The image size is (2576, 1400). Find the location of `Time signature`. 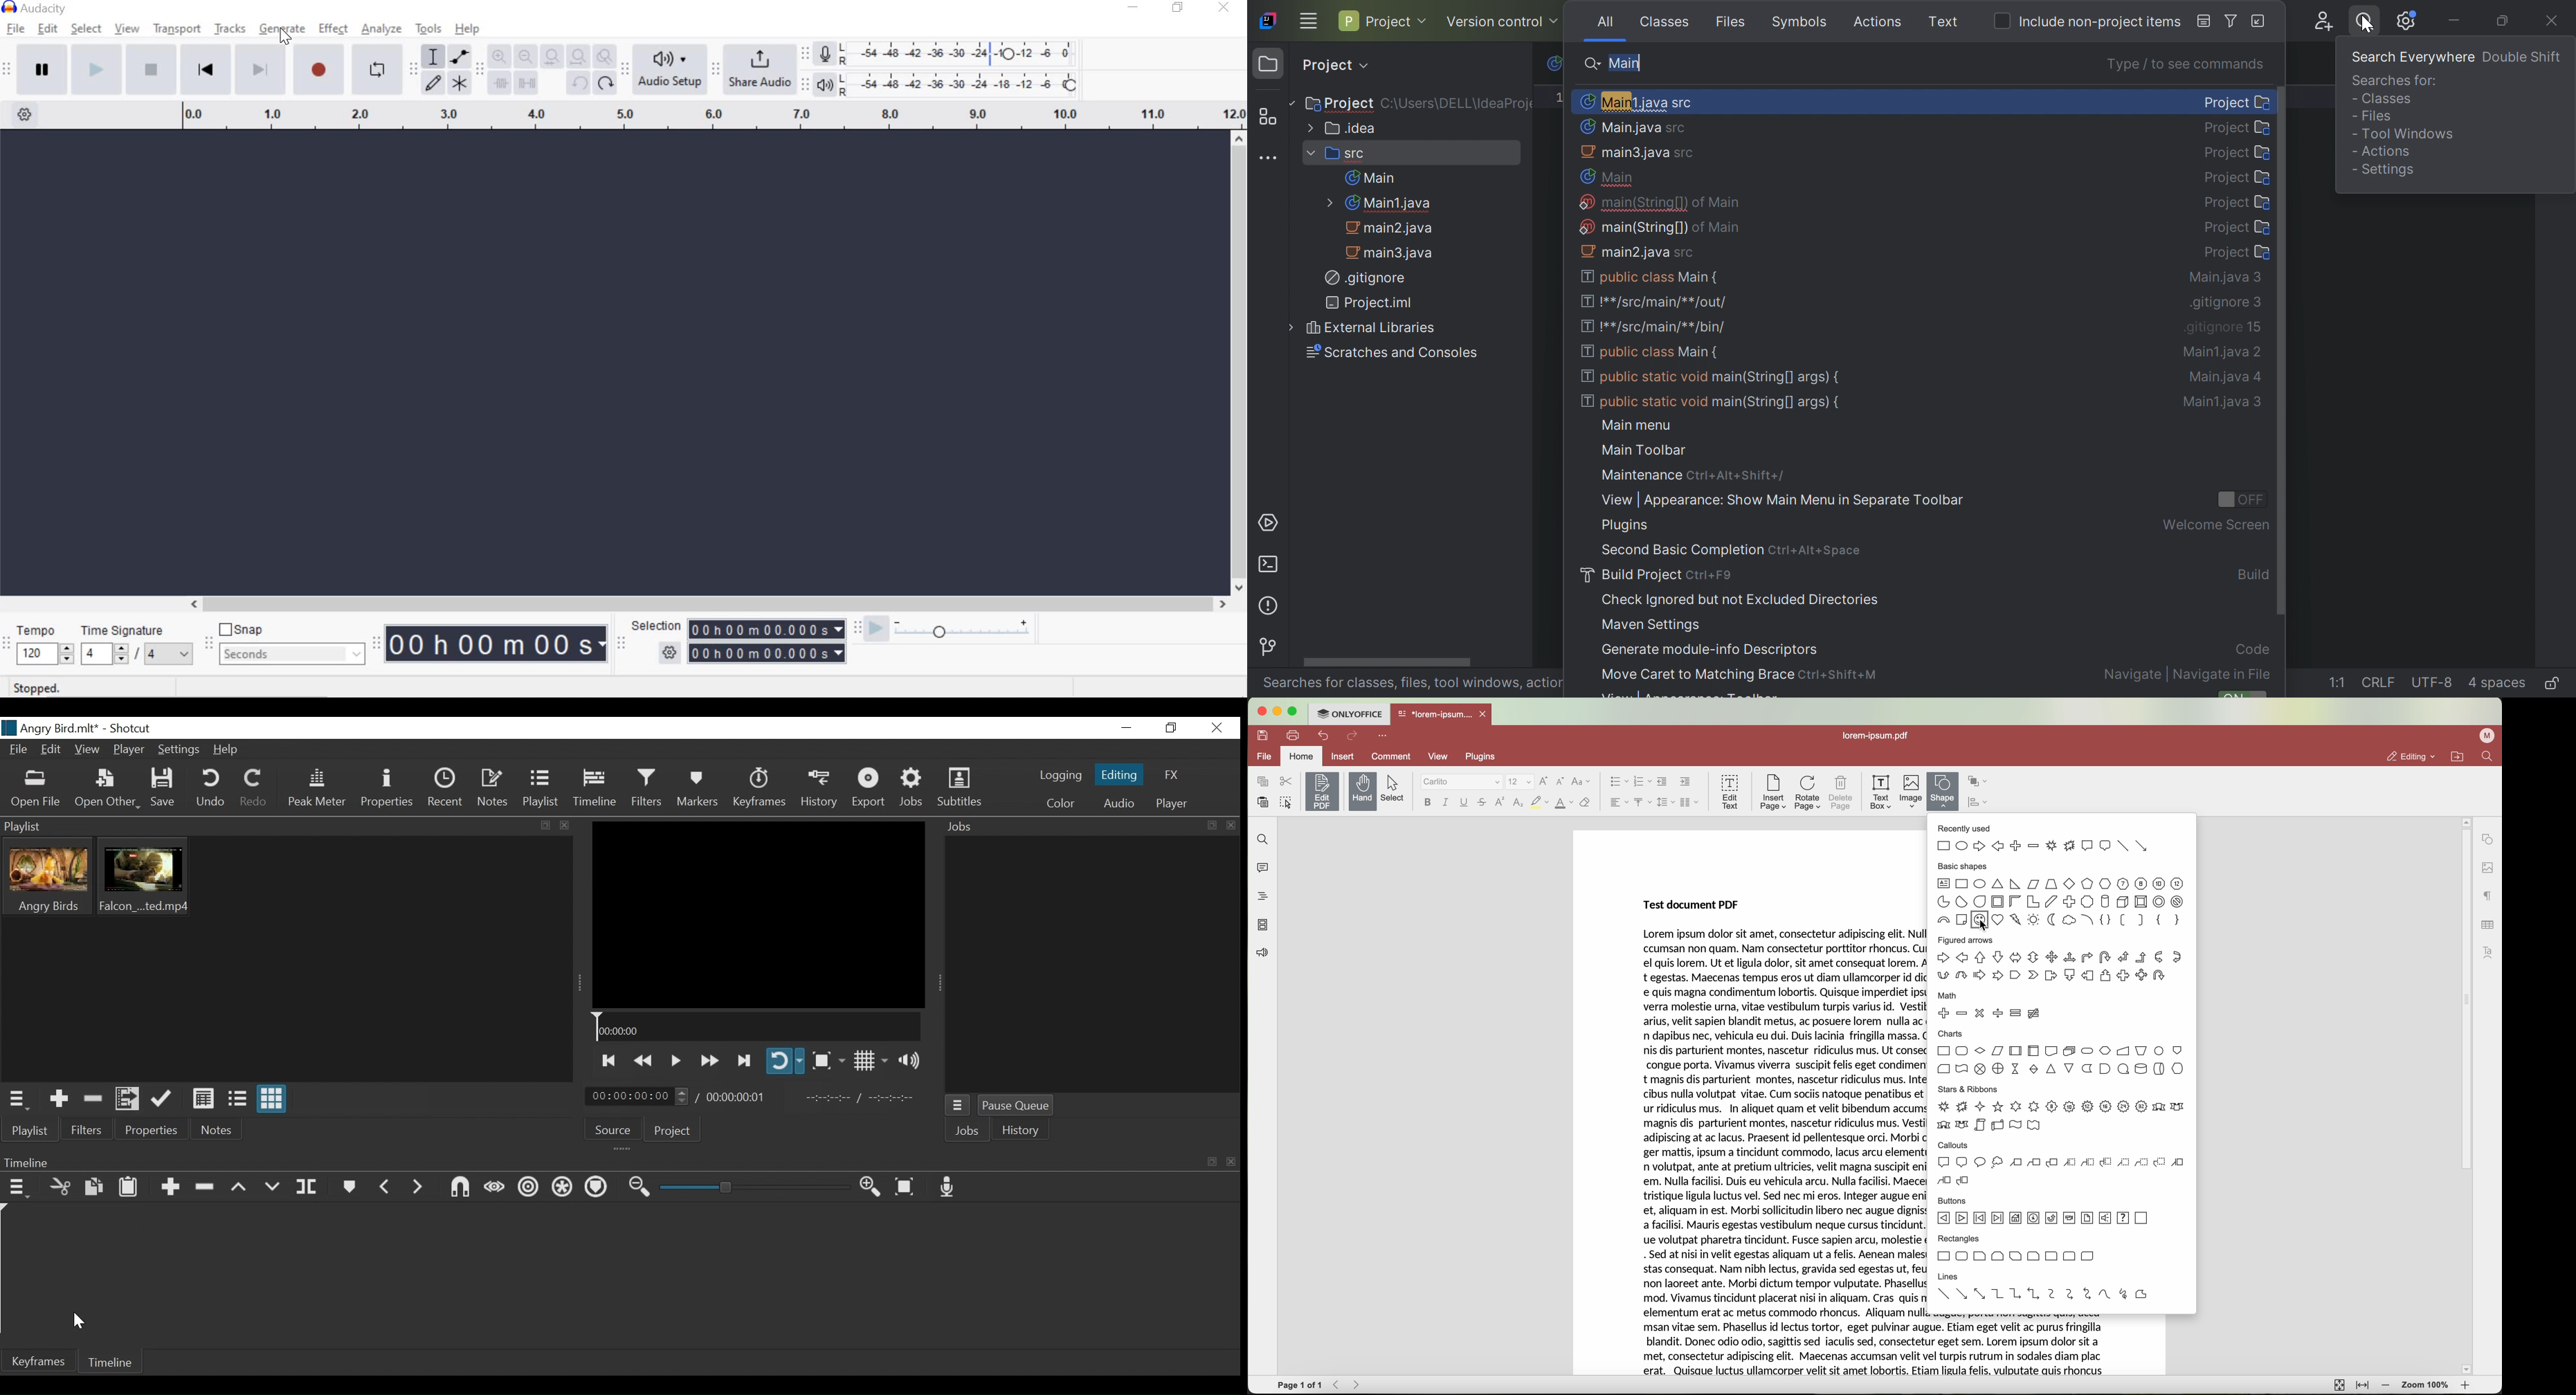

Time signature is located at coordinates (134, 643).